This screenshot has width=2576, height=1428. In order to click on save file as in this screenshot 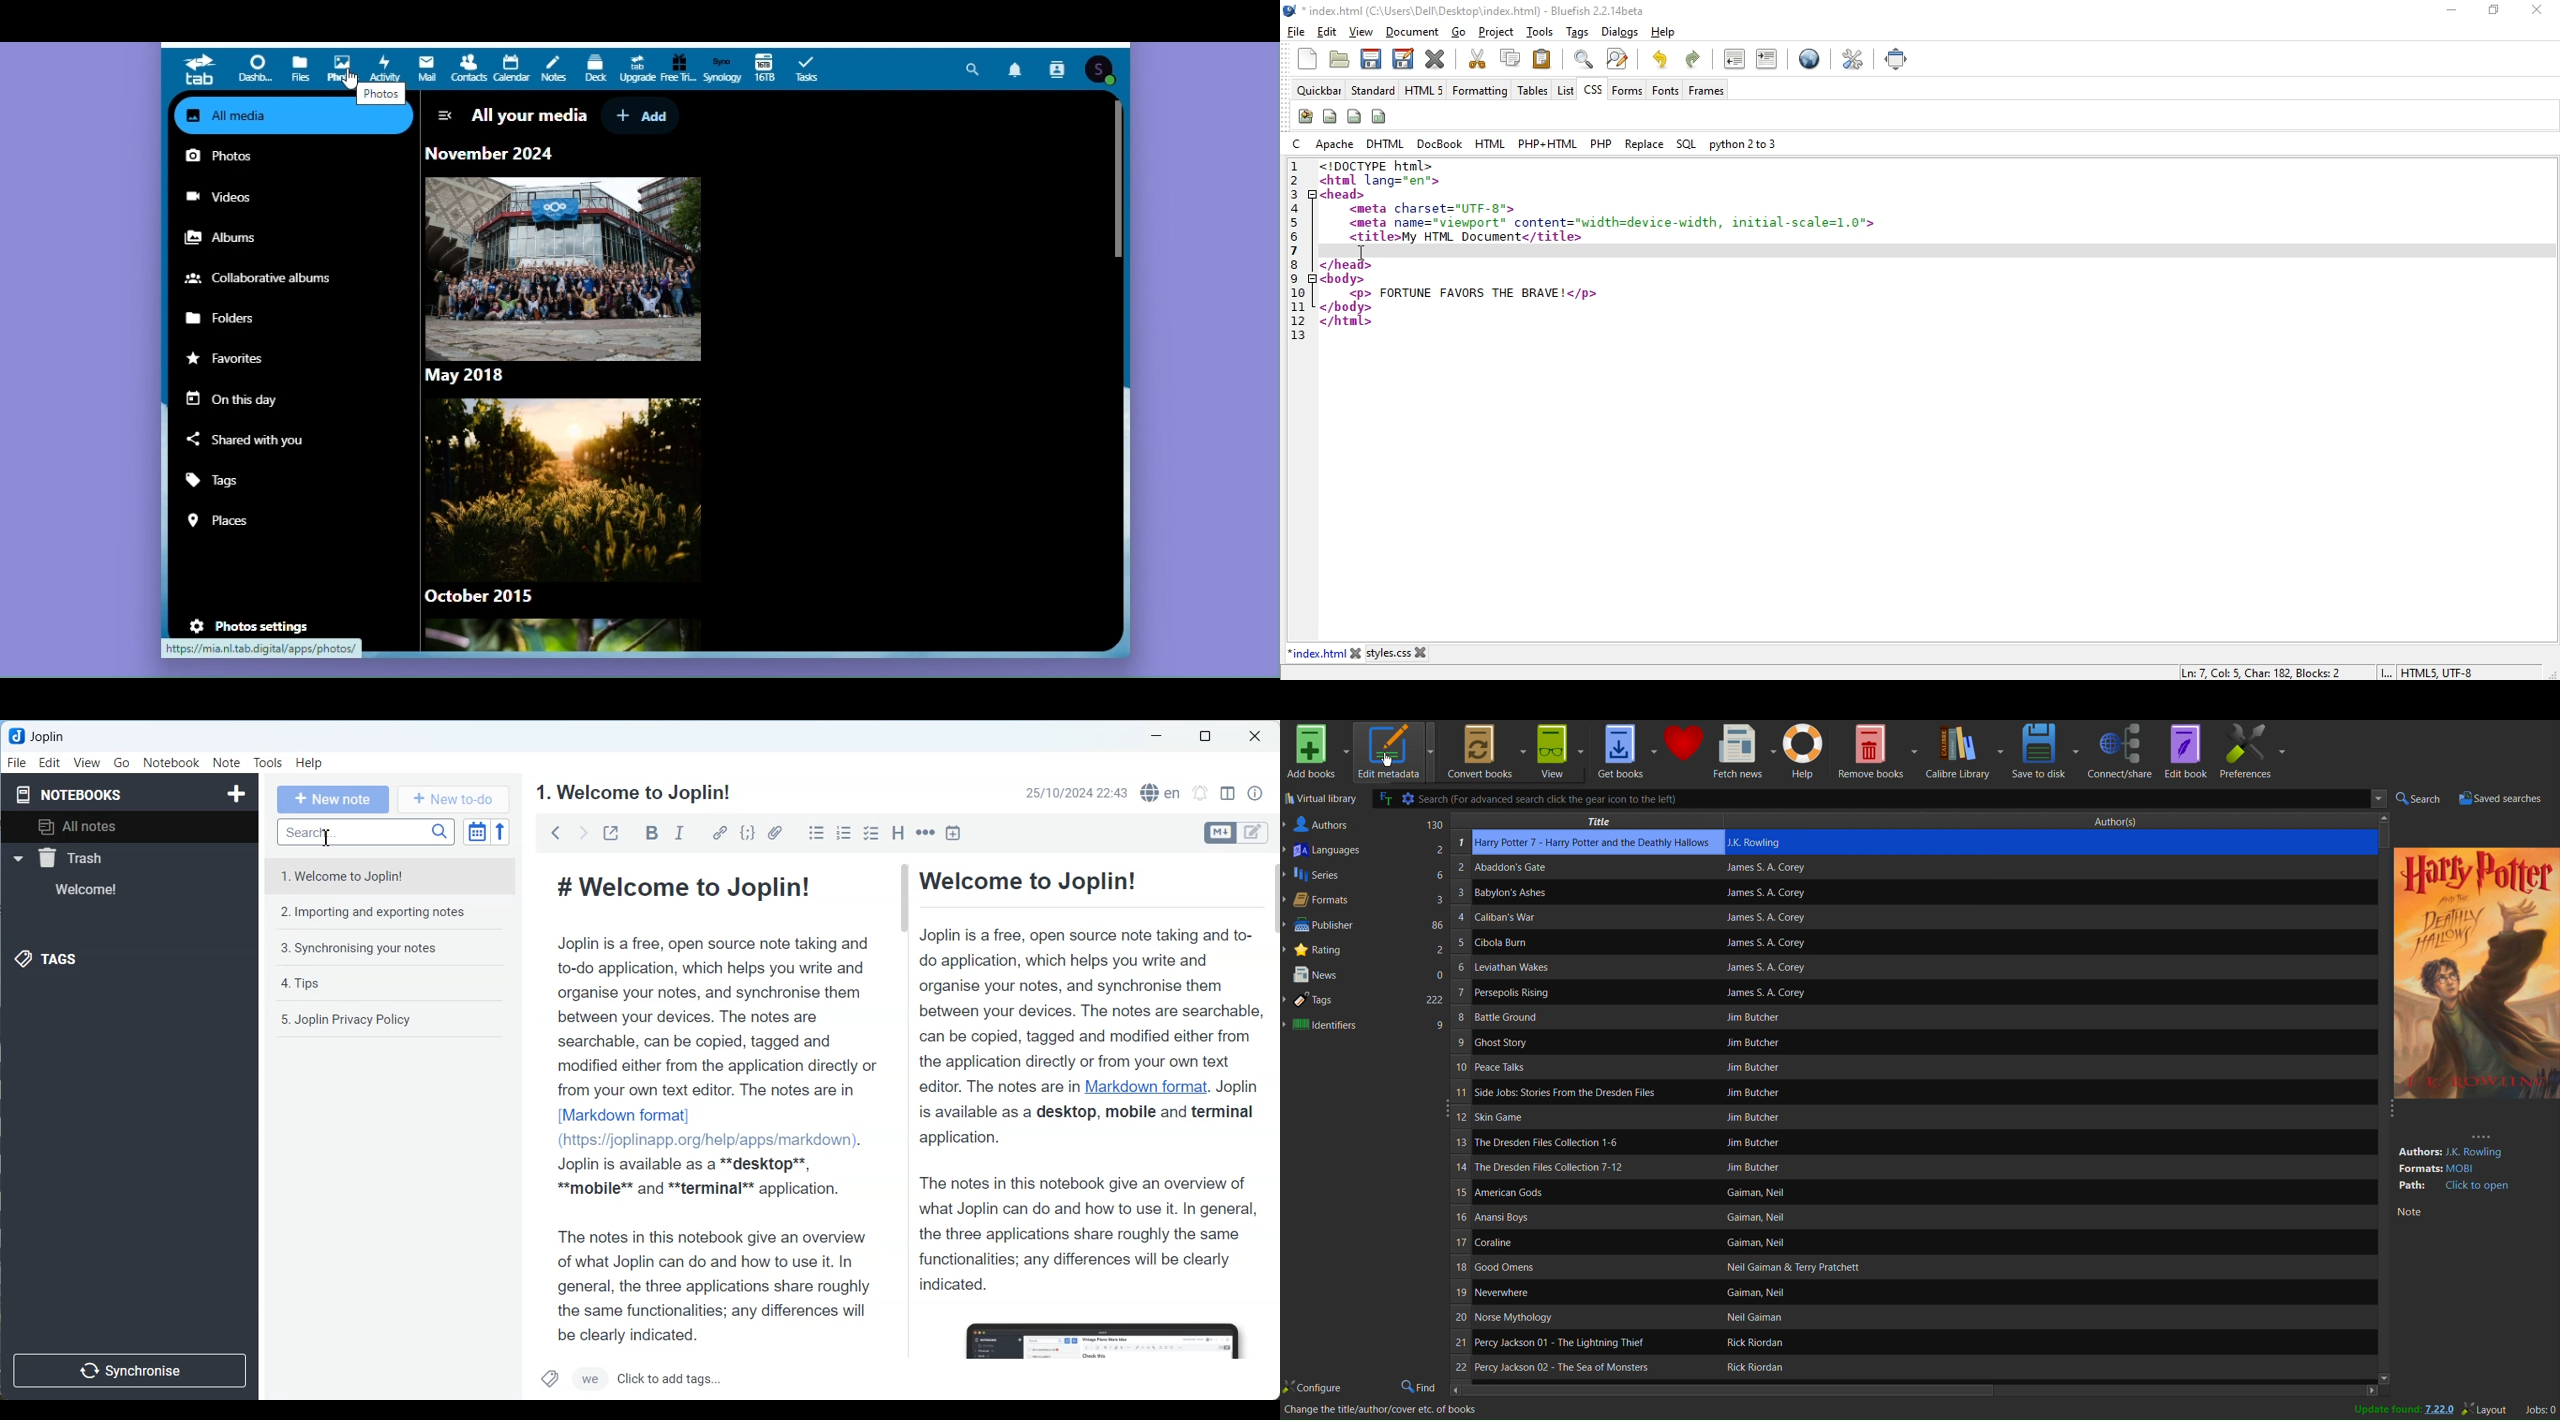, I will do `click(1402, 57)`.